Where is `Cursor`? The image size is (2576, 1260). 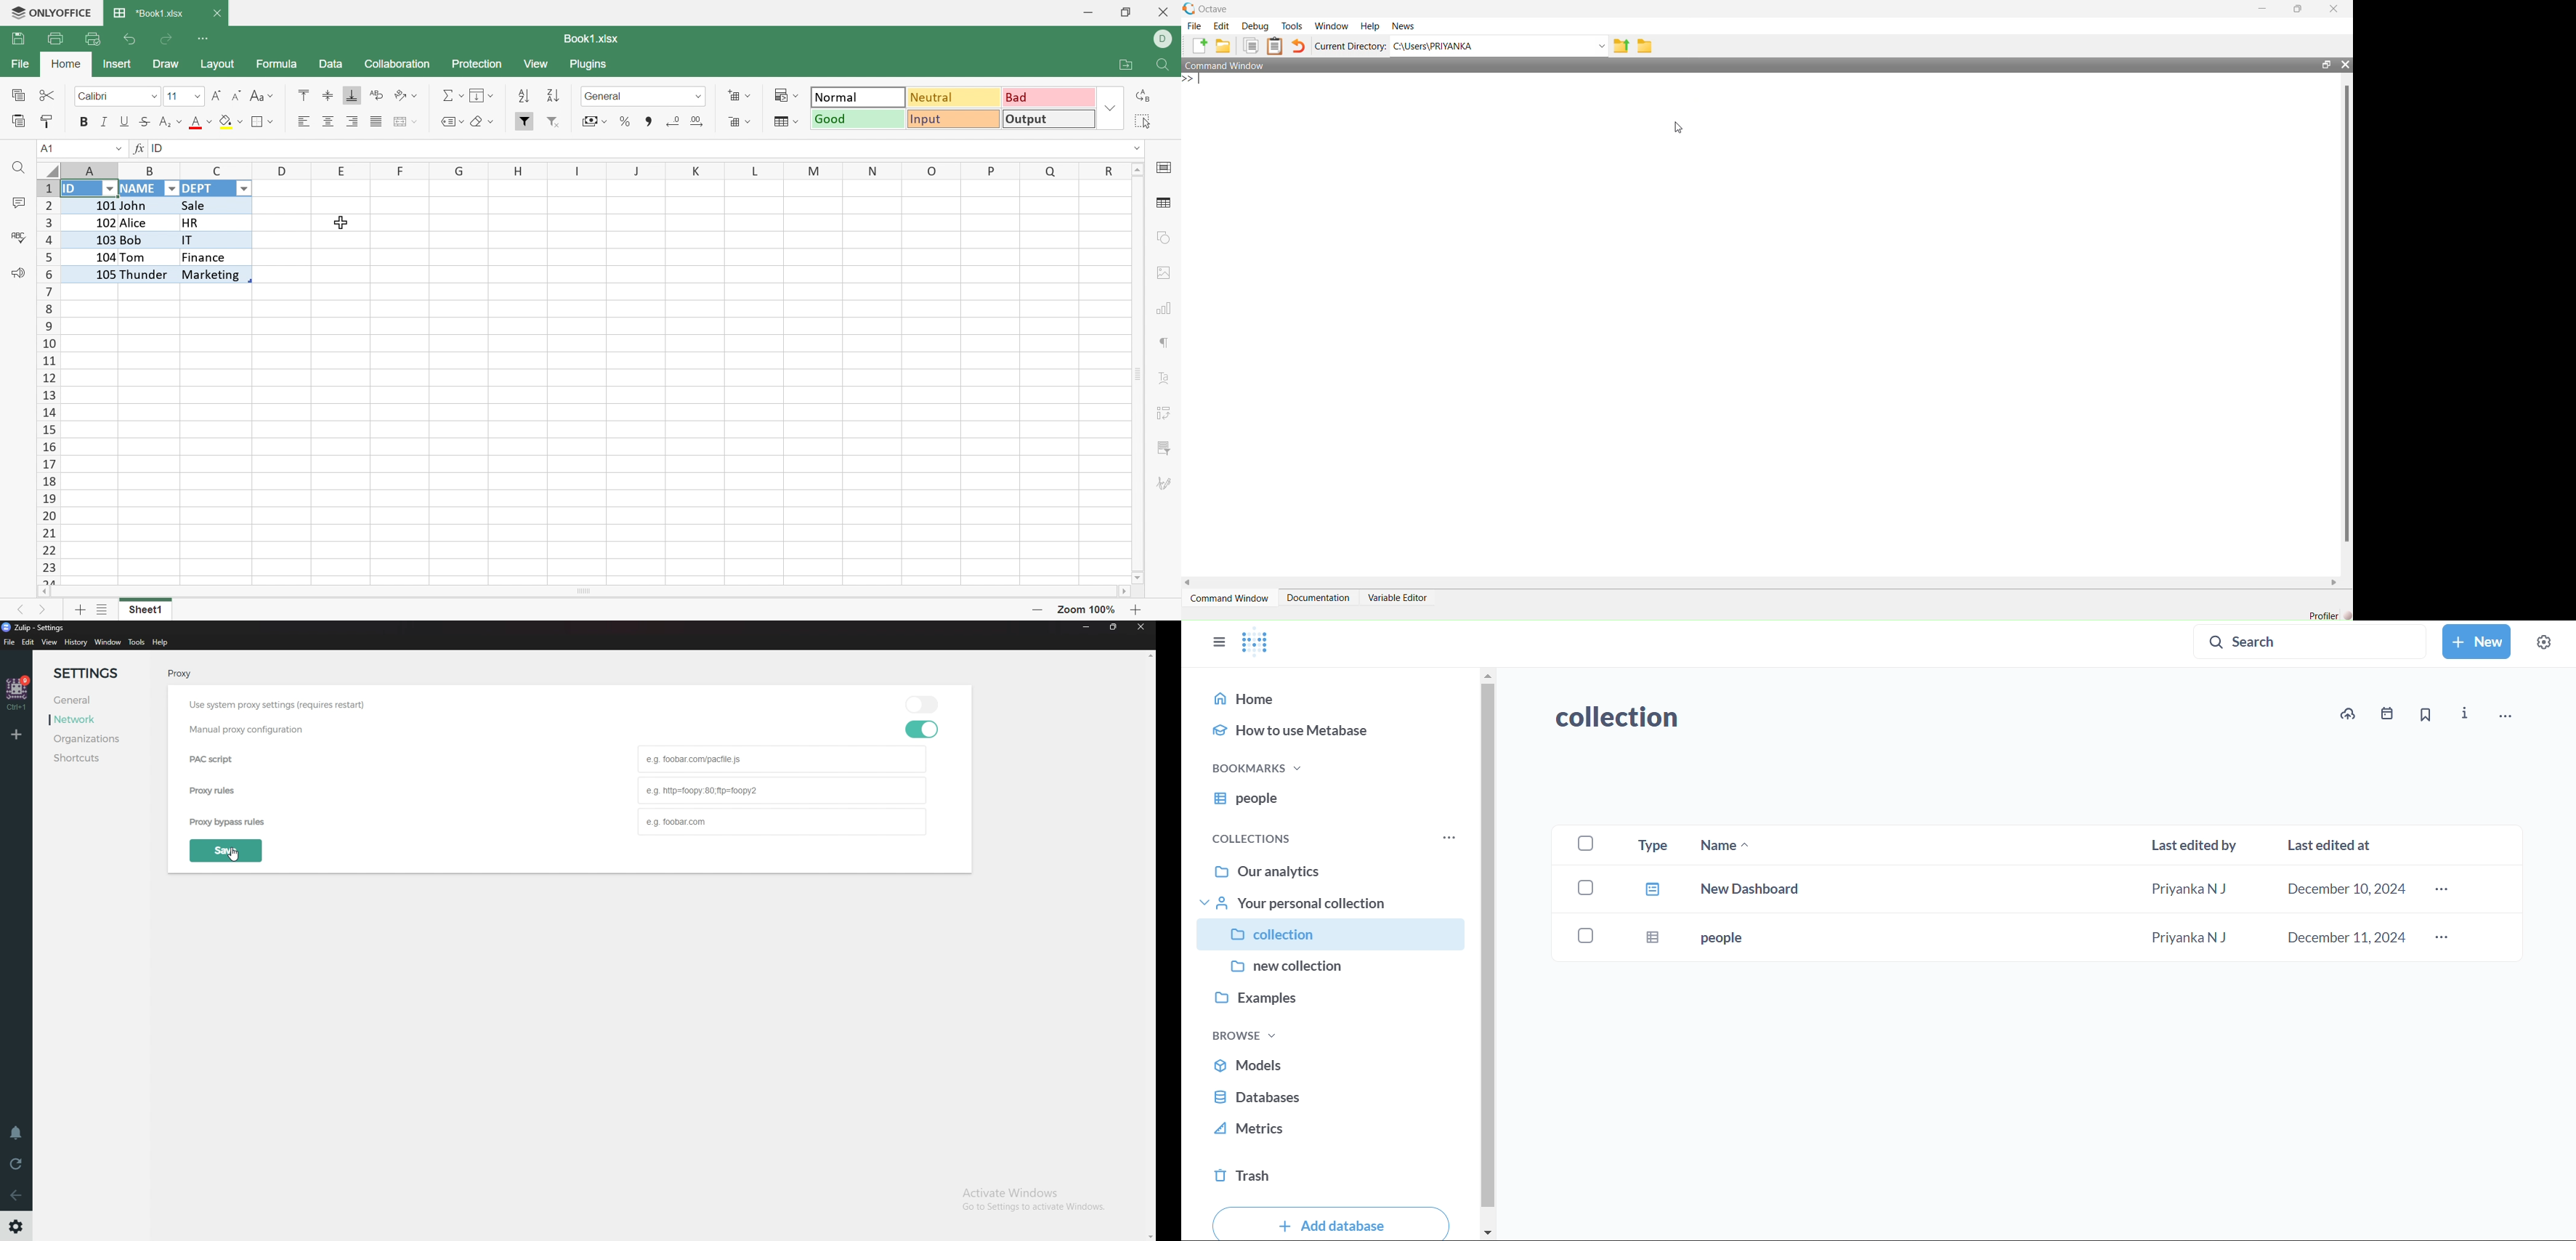
Cursor is located at coordinates (241, 858).